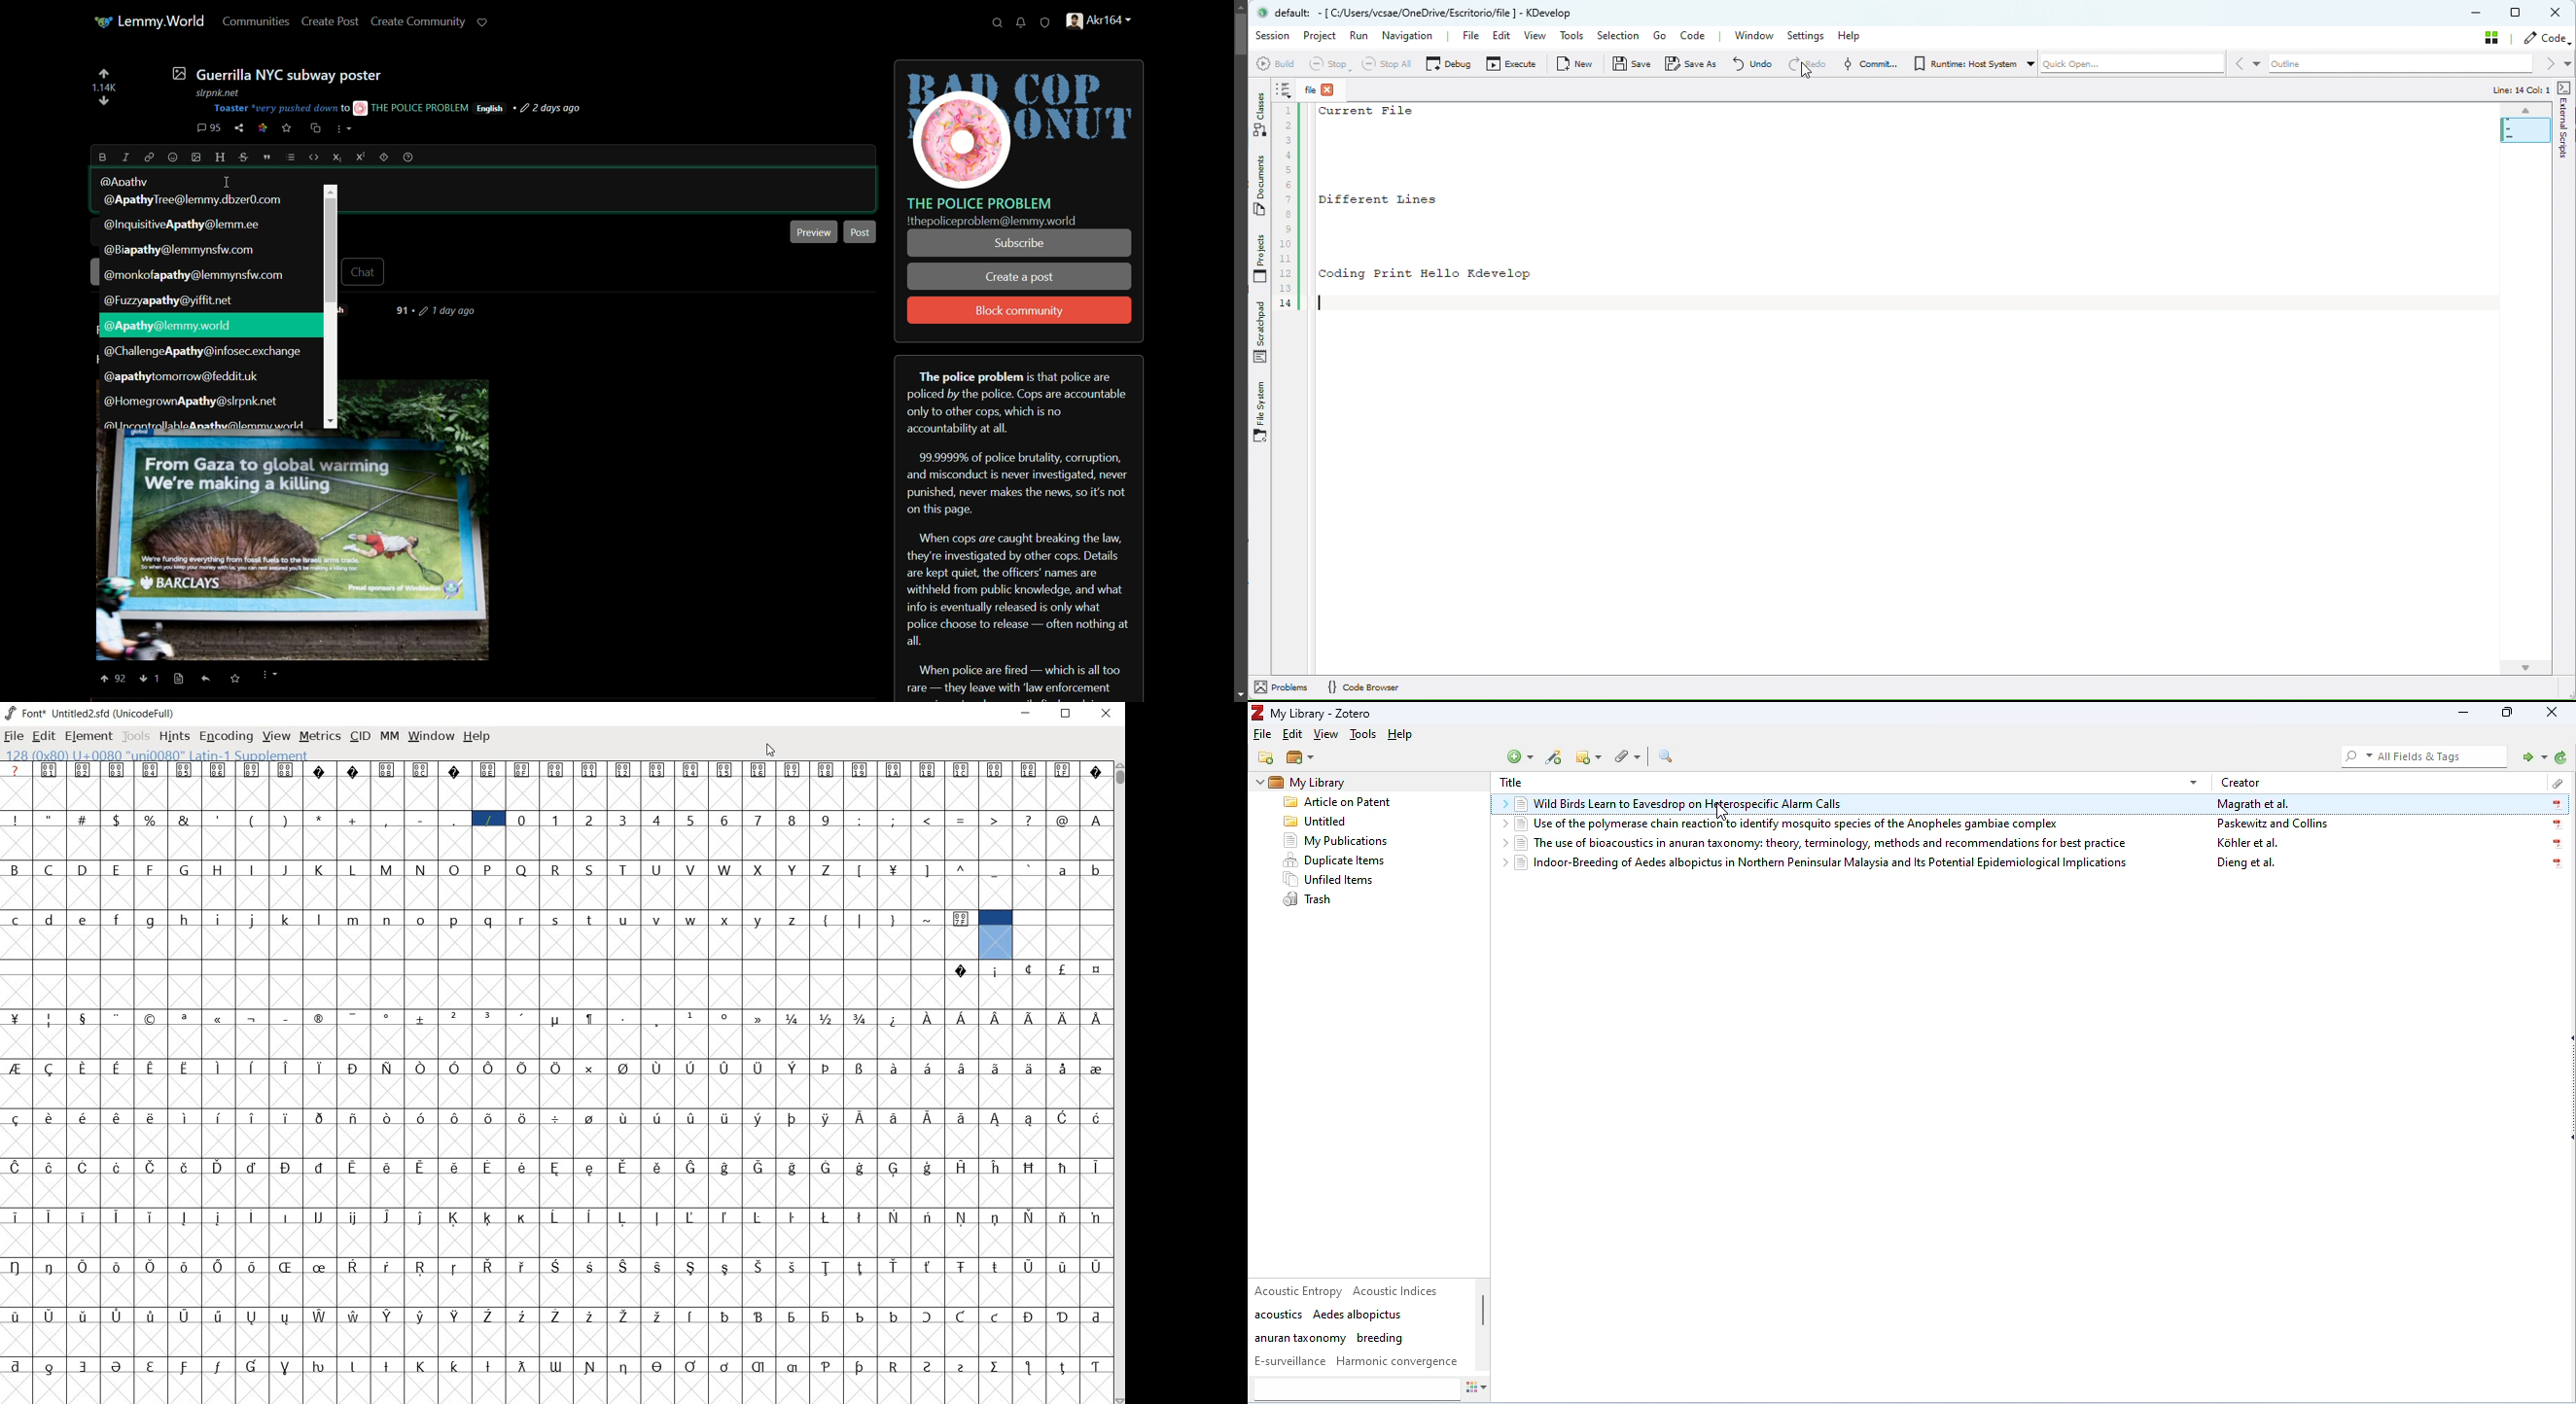  I want to click on Symbol, so click(119, 1167).